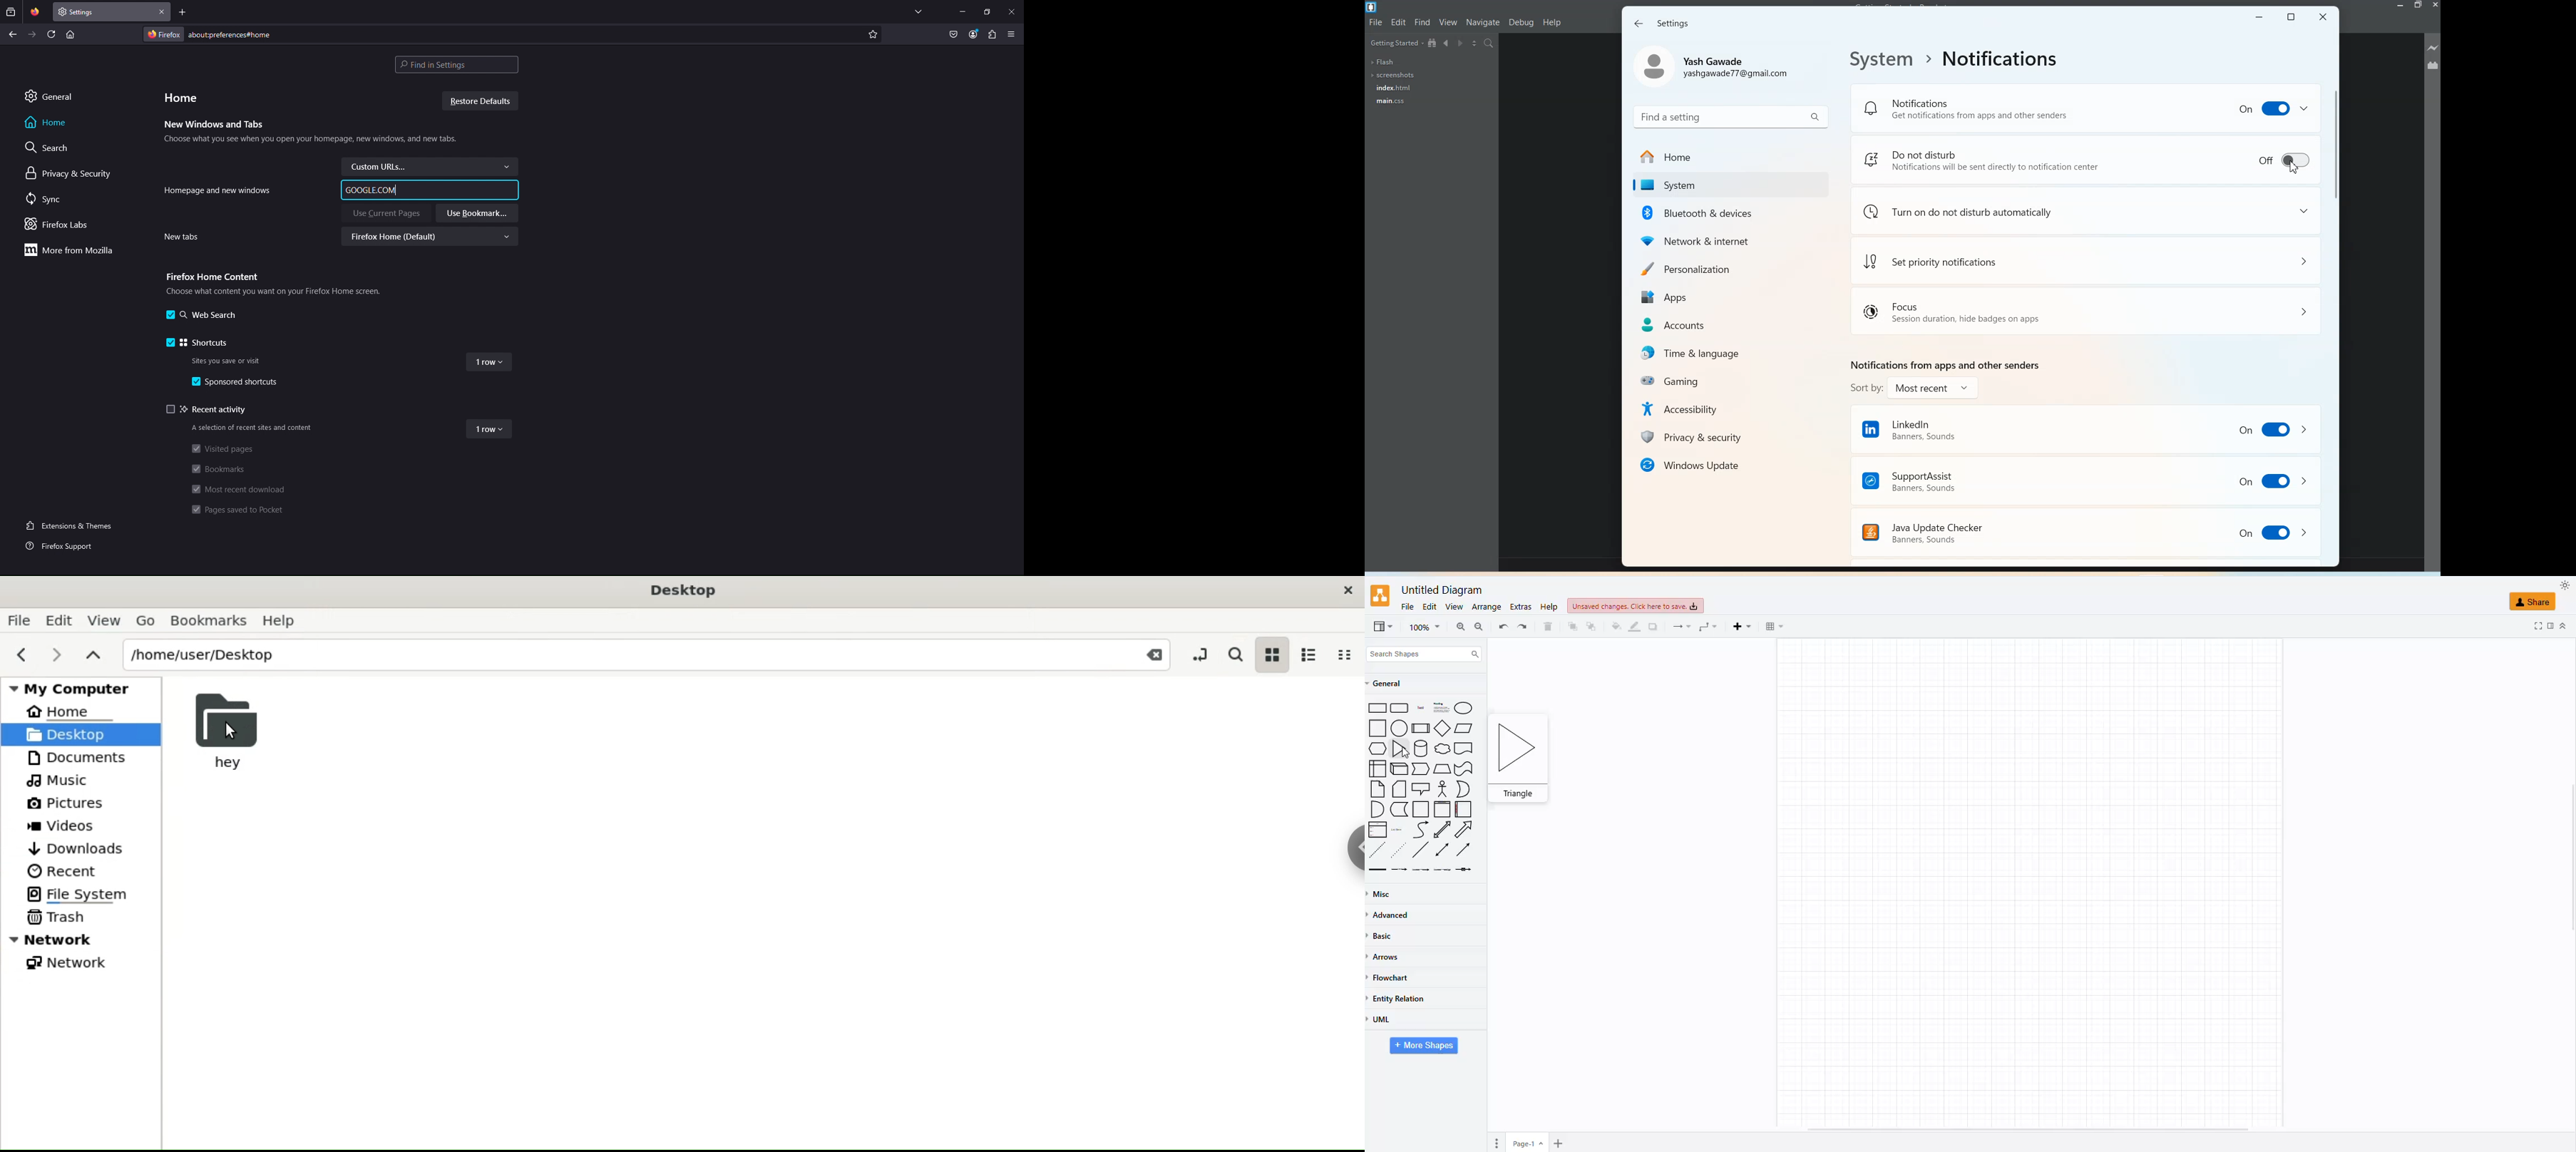 The height and width of the screenshot is (1176, 2576). Describe the element at coordinates (1726, 295) in the screenshot. I see `Apps` at that location.